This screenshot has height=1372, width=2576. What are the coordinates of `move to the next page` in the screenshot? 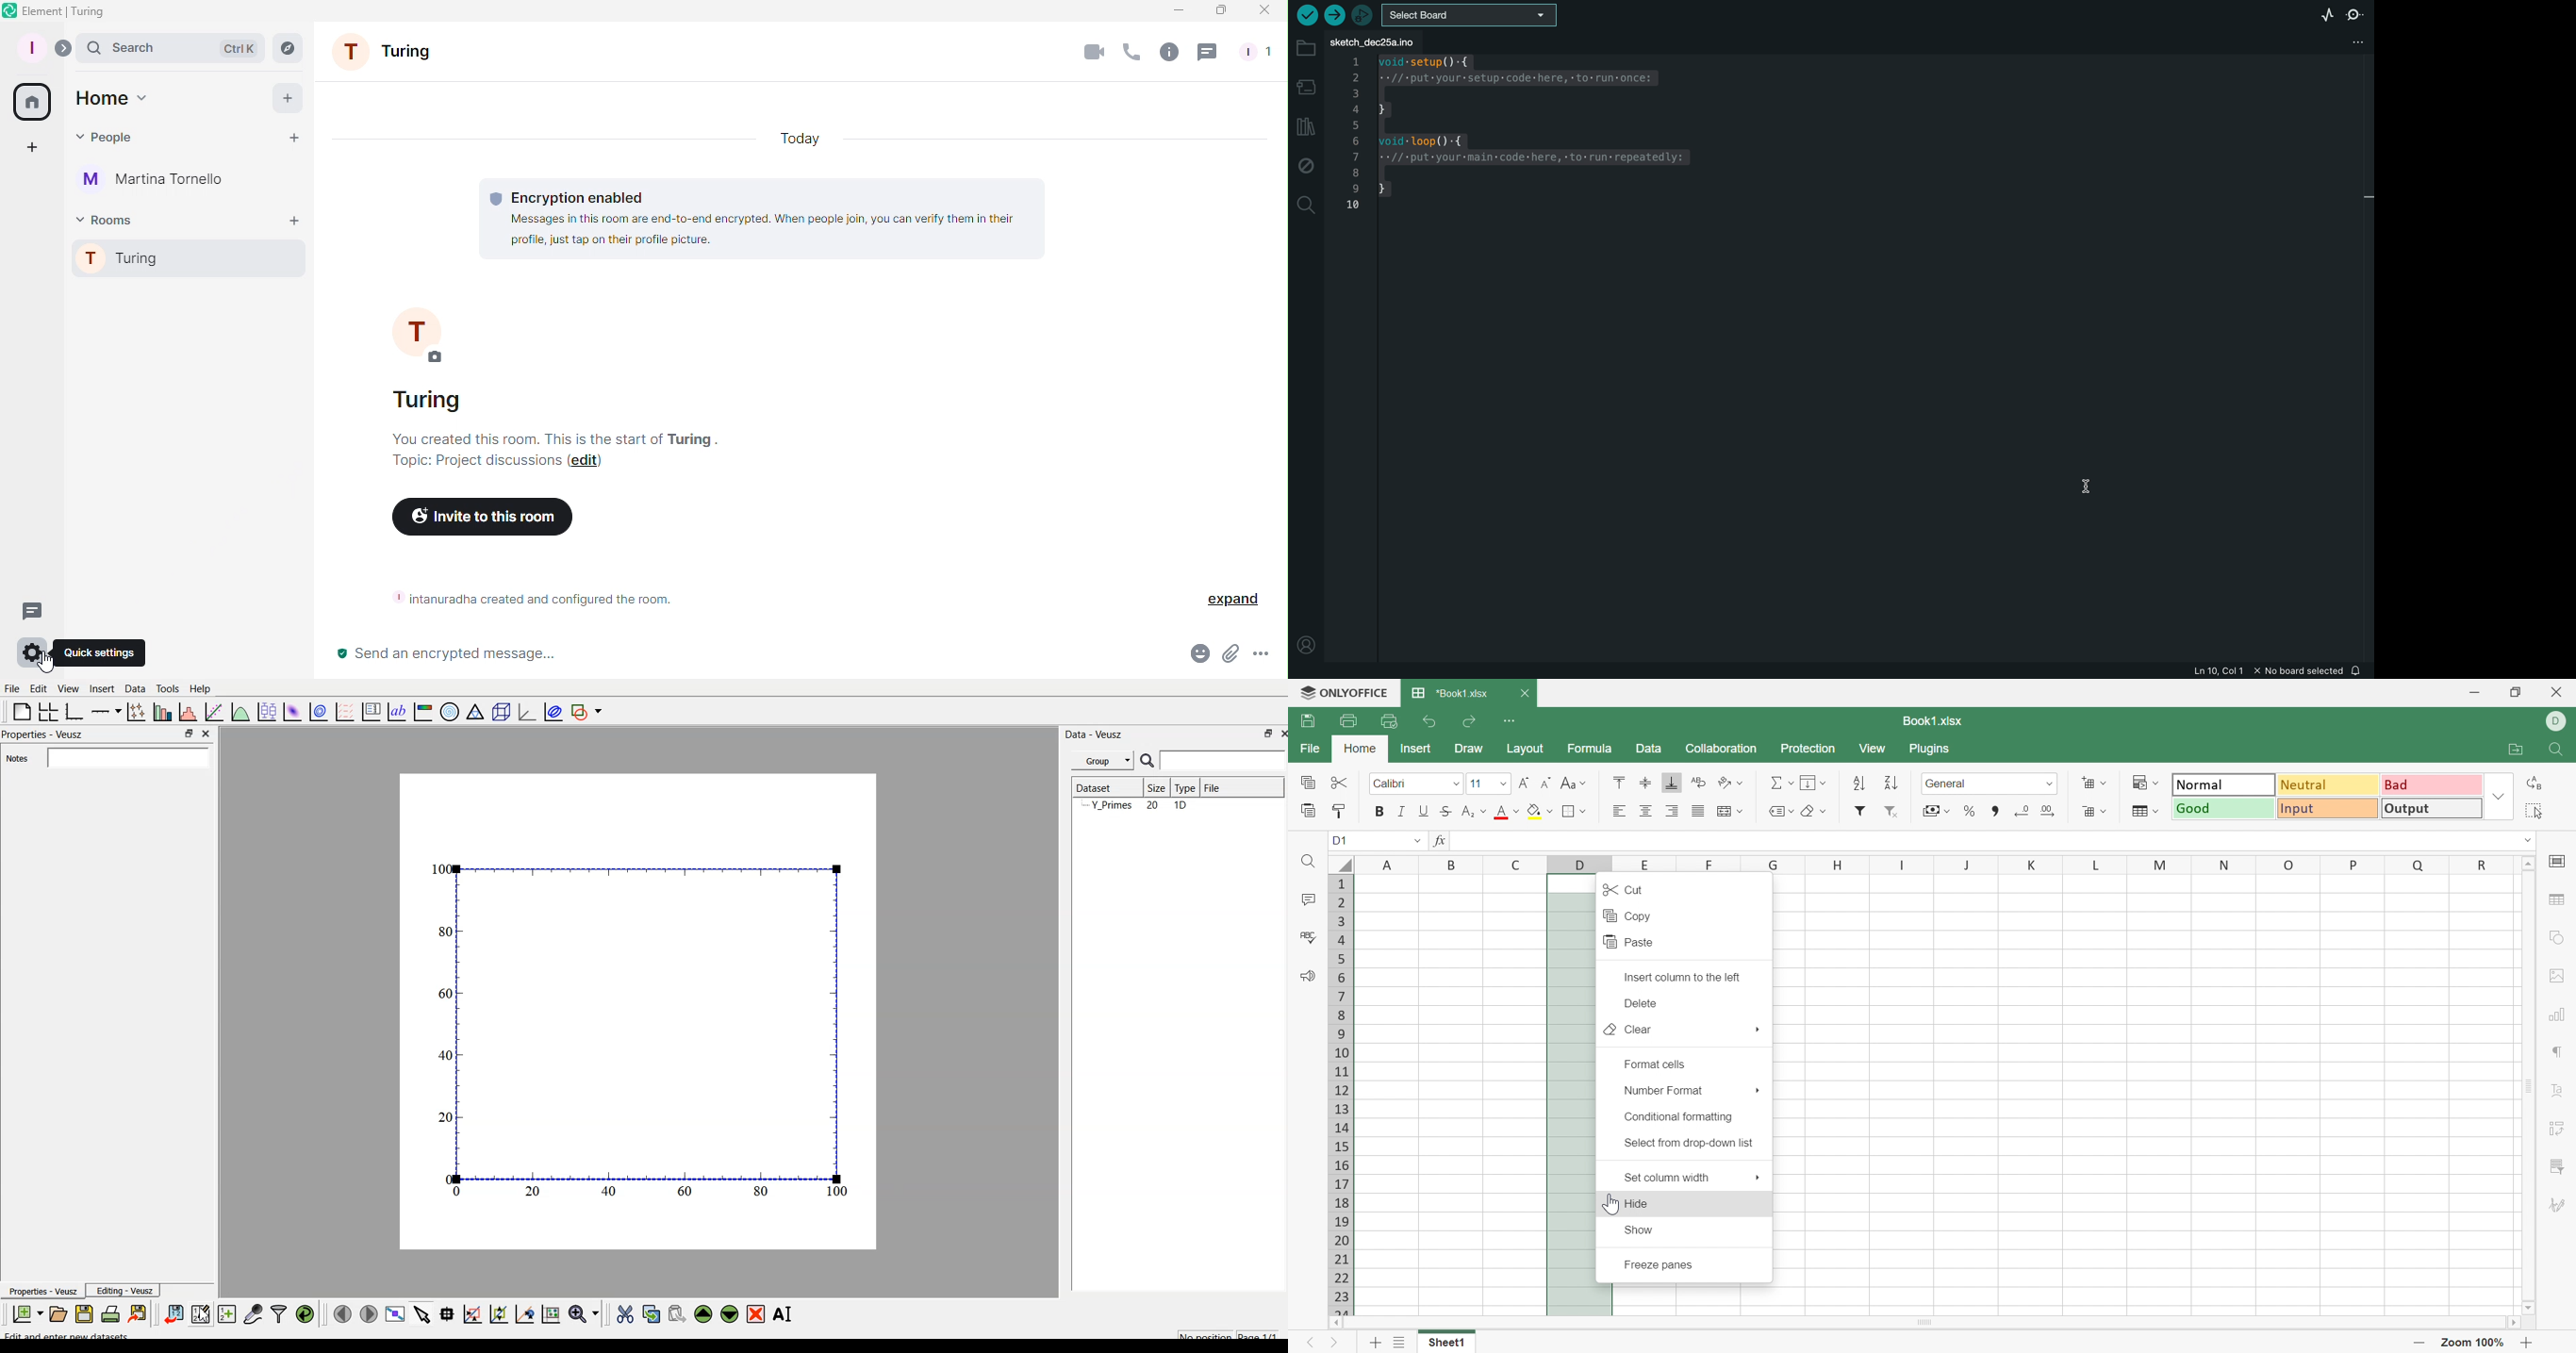 It's located at (367, 1314).